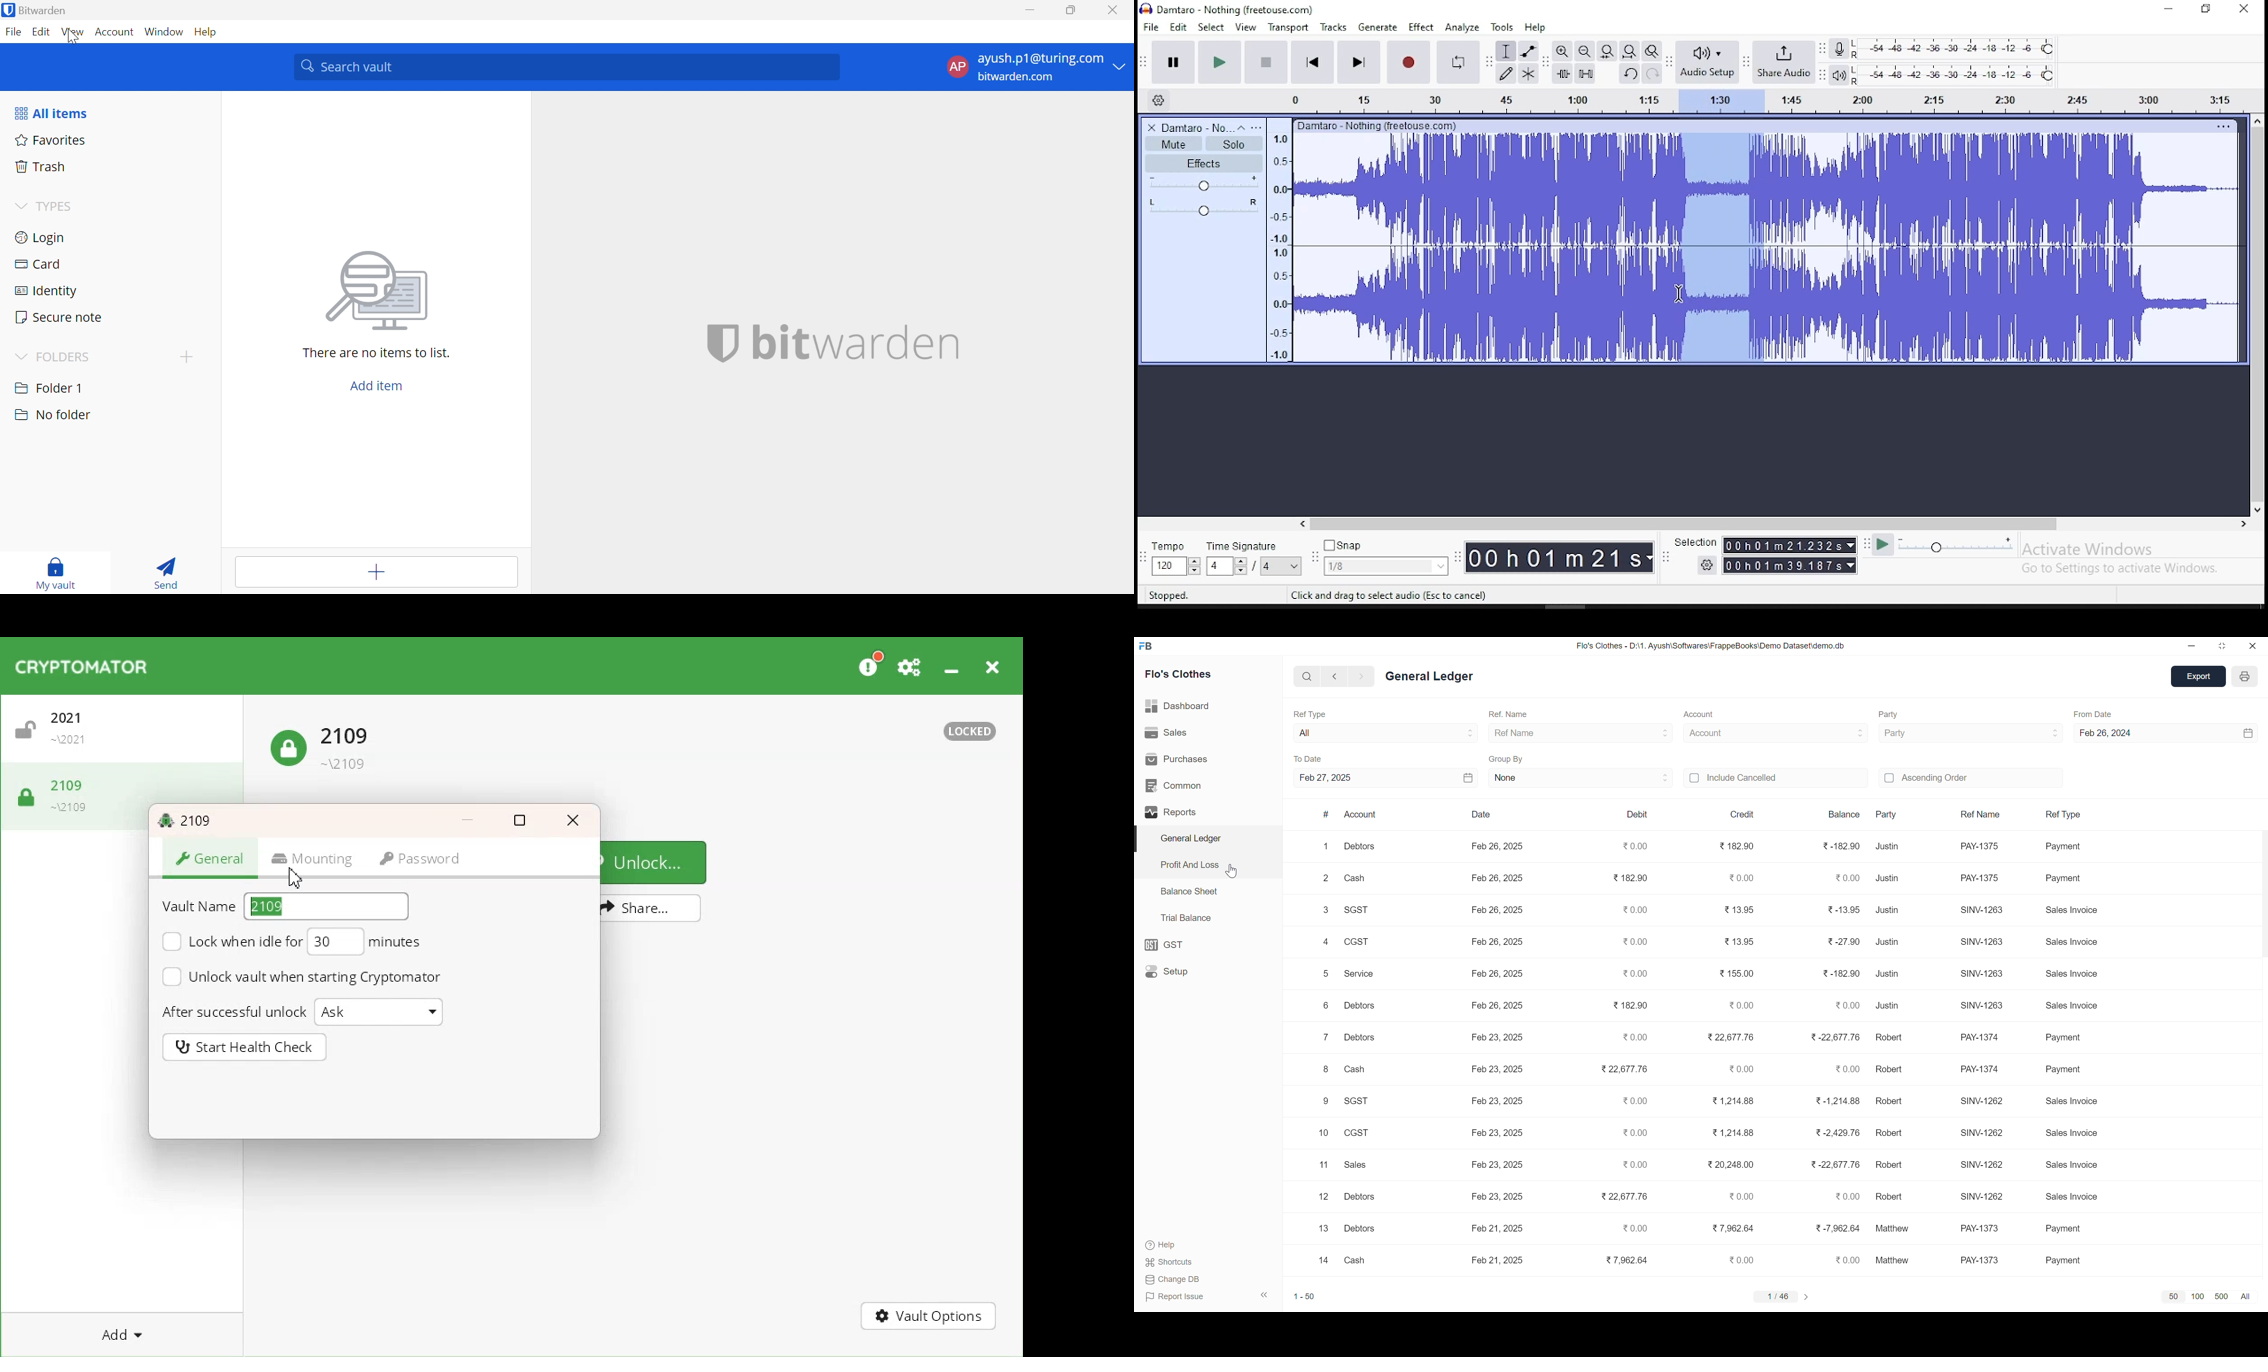 Image resolution: width=2268 pixels, height=1372 pixels. Describe the element at coordinates (1153, 27) in the screenshot. I see `file` at that location.